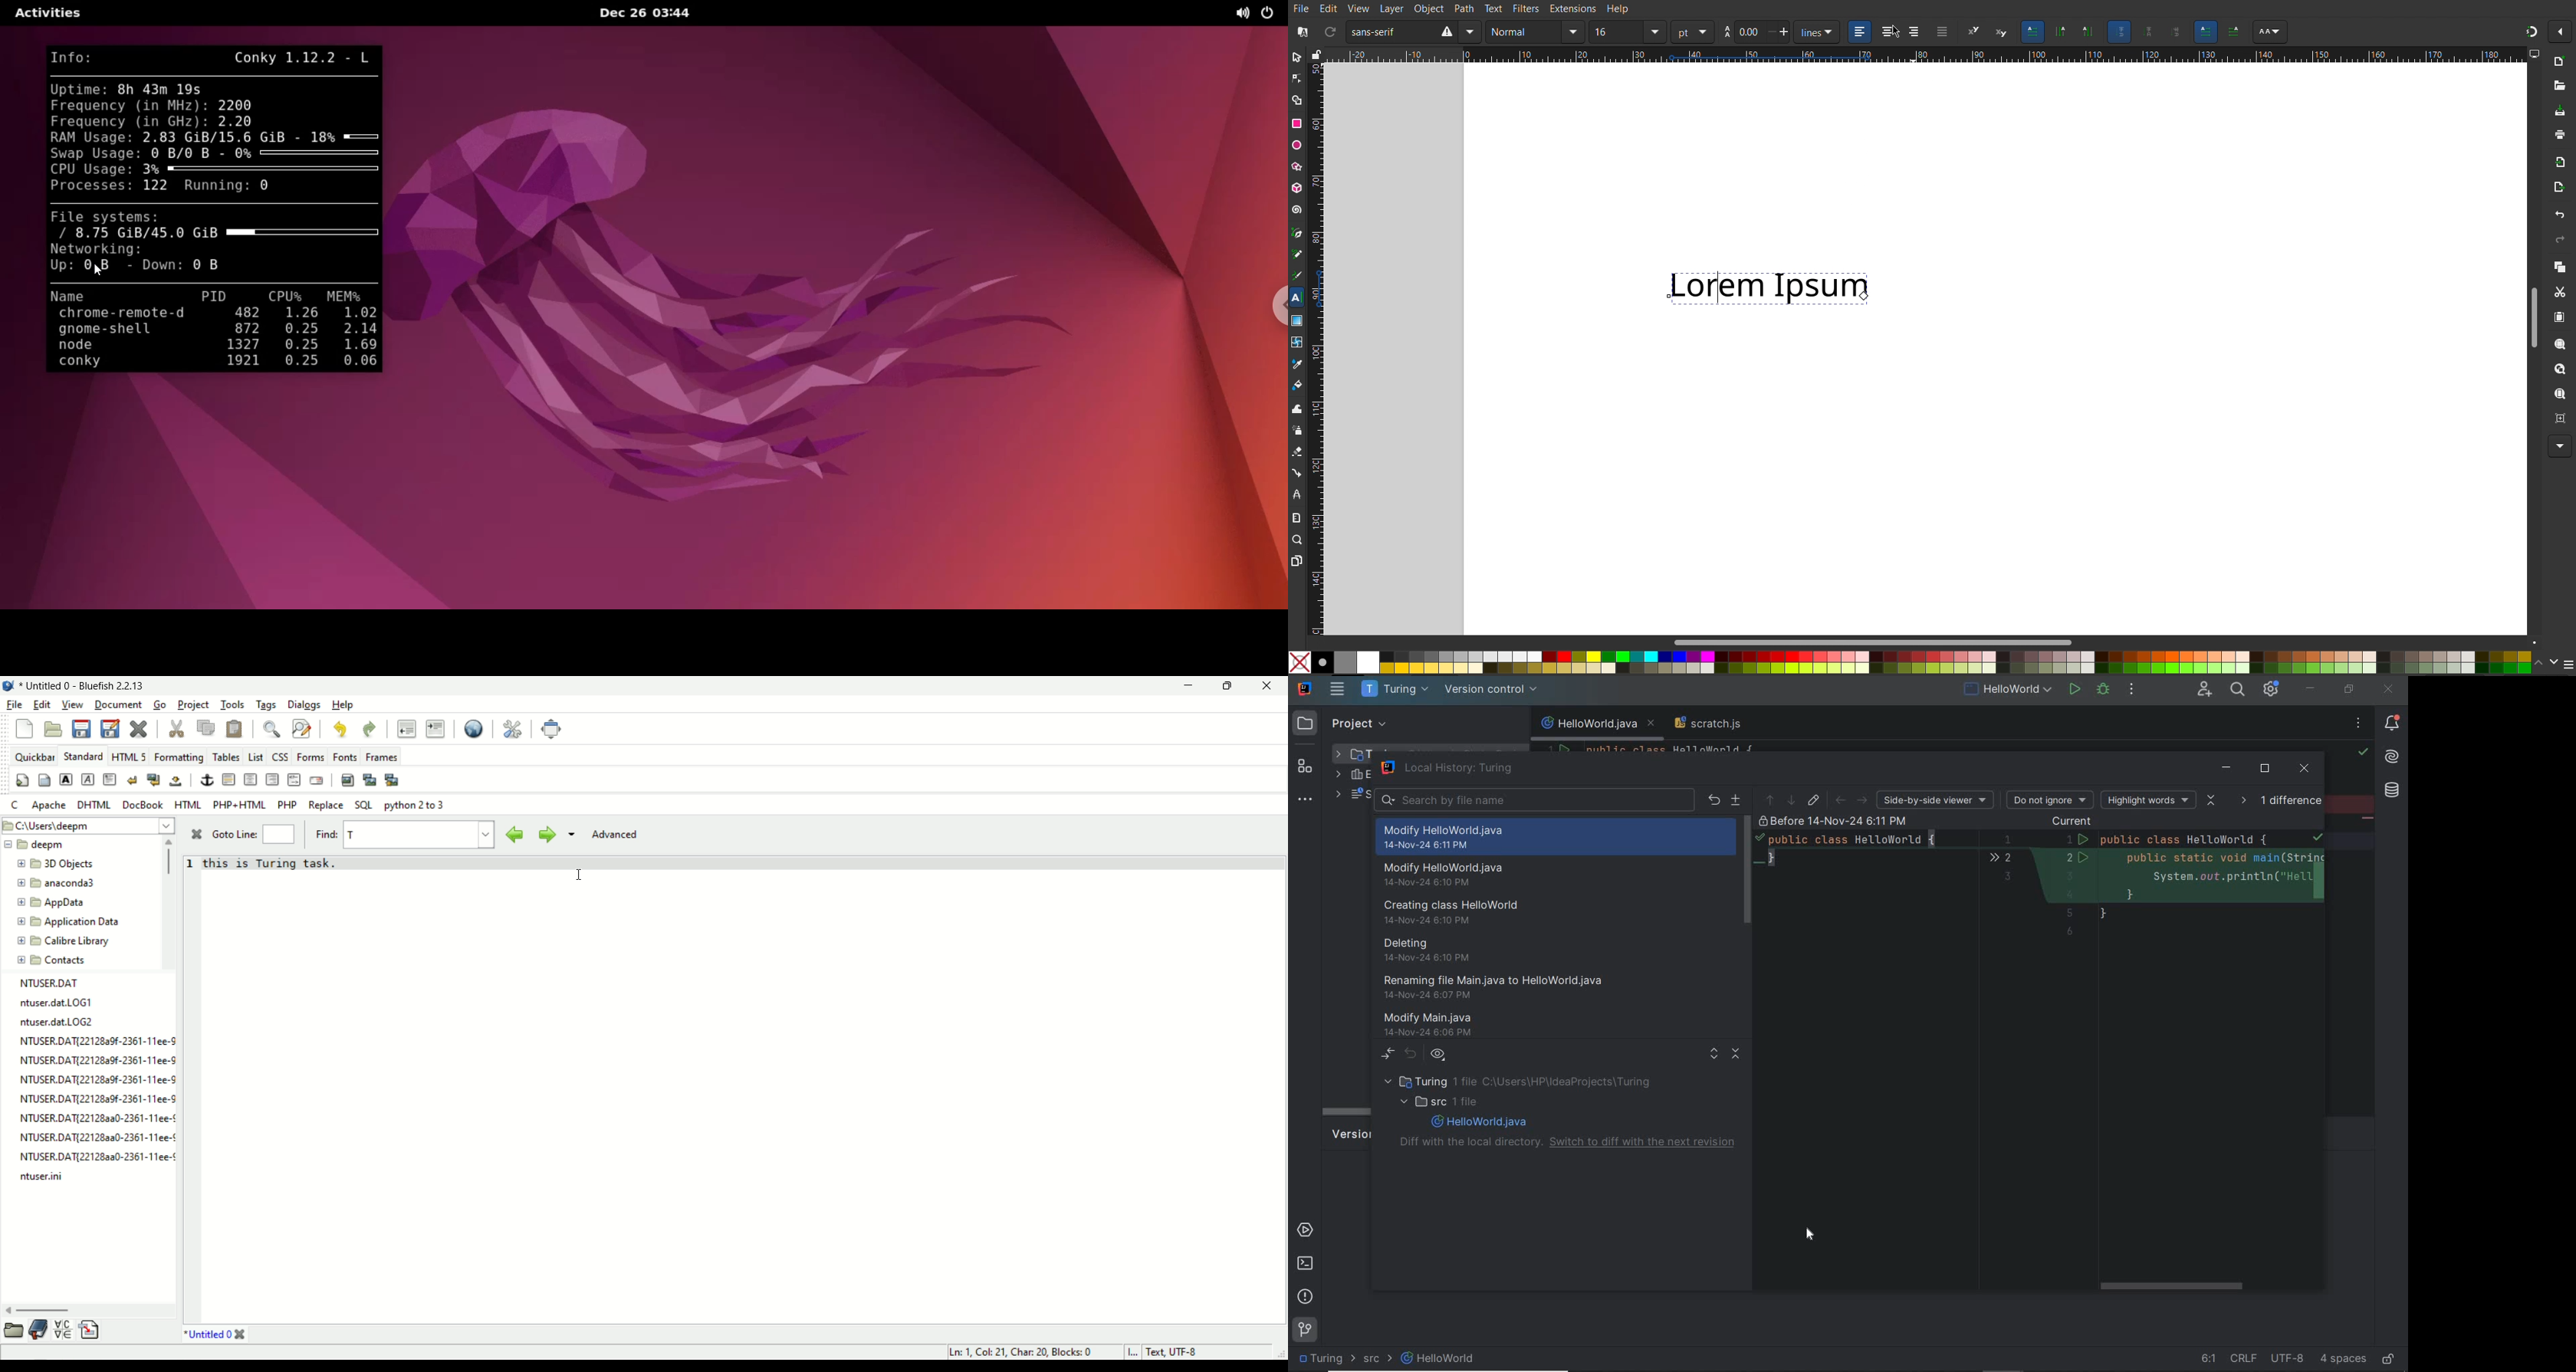  I want to click on Undo, so click(2561, 214).